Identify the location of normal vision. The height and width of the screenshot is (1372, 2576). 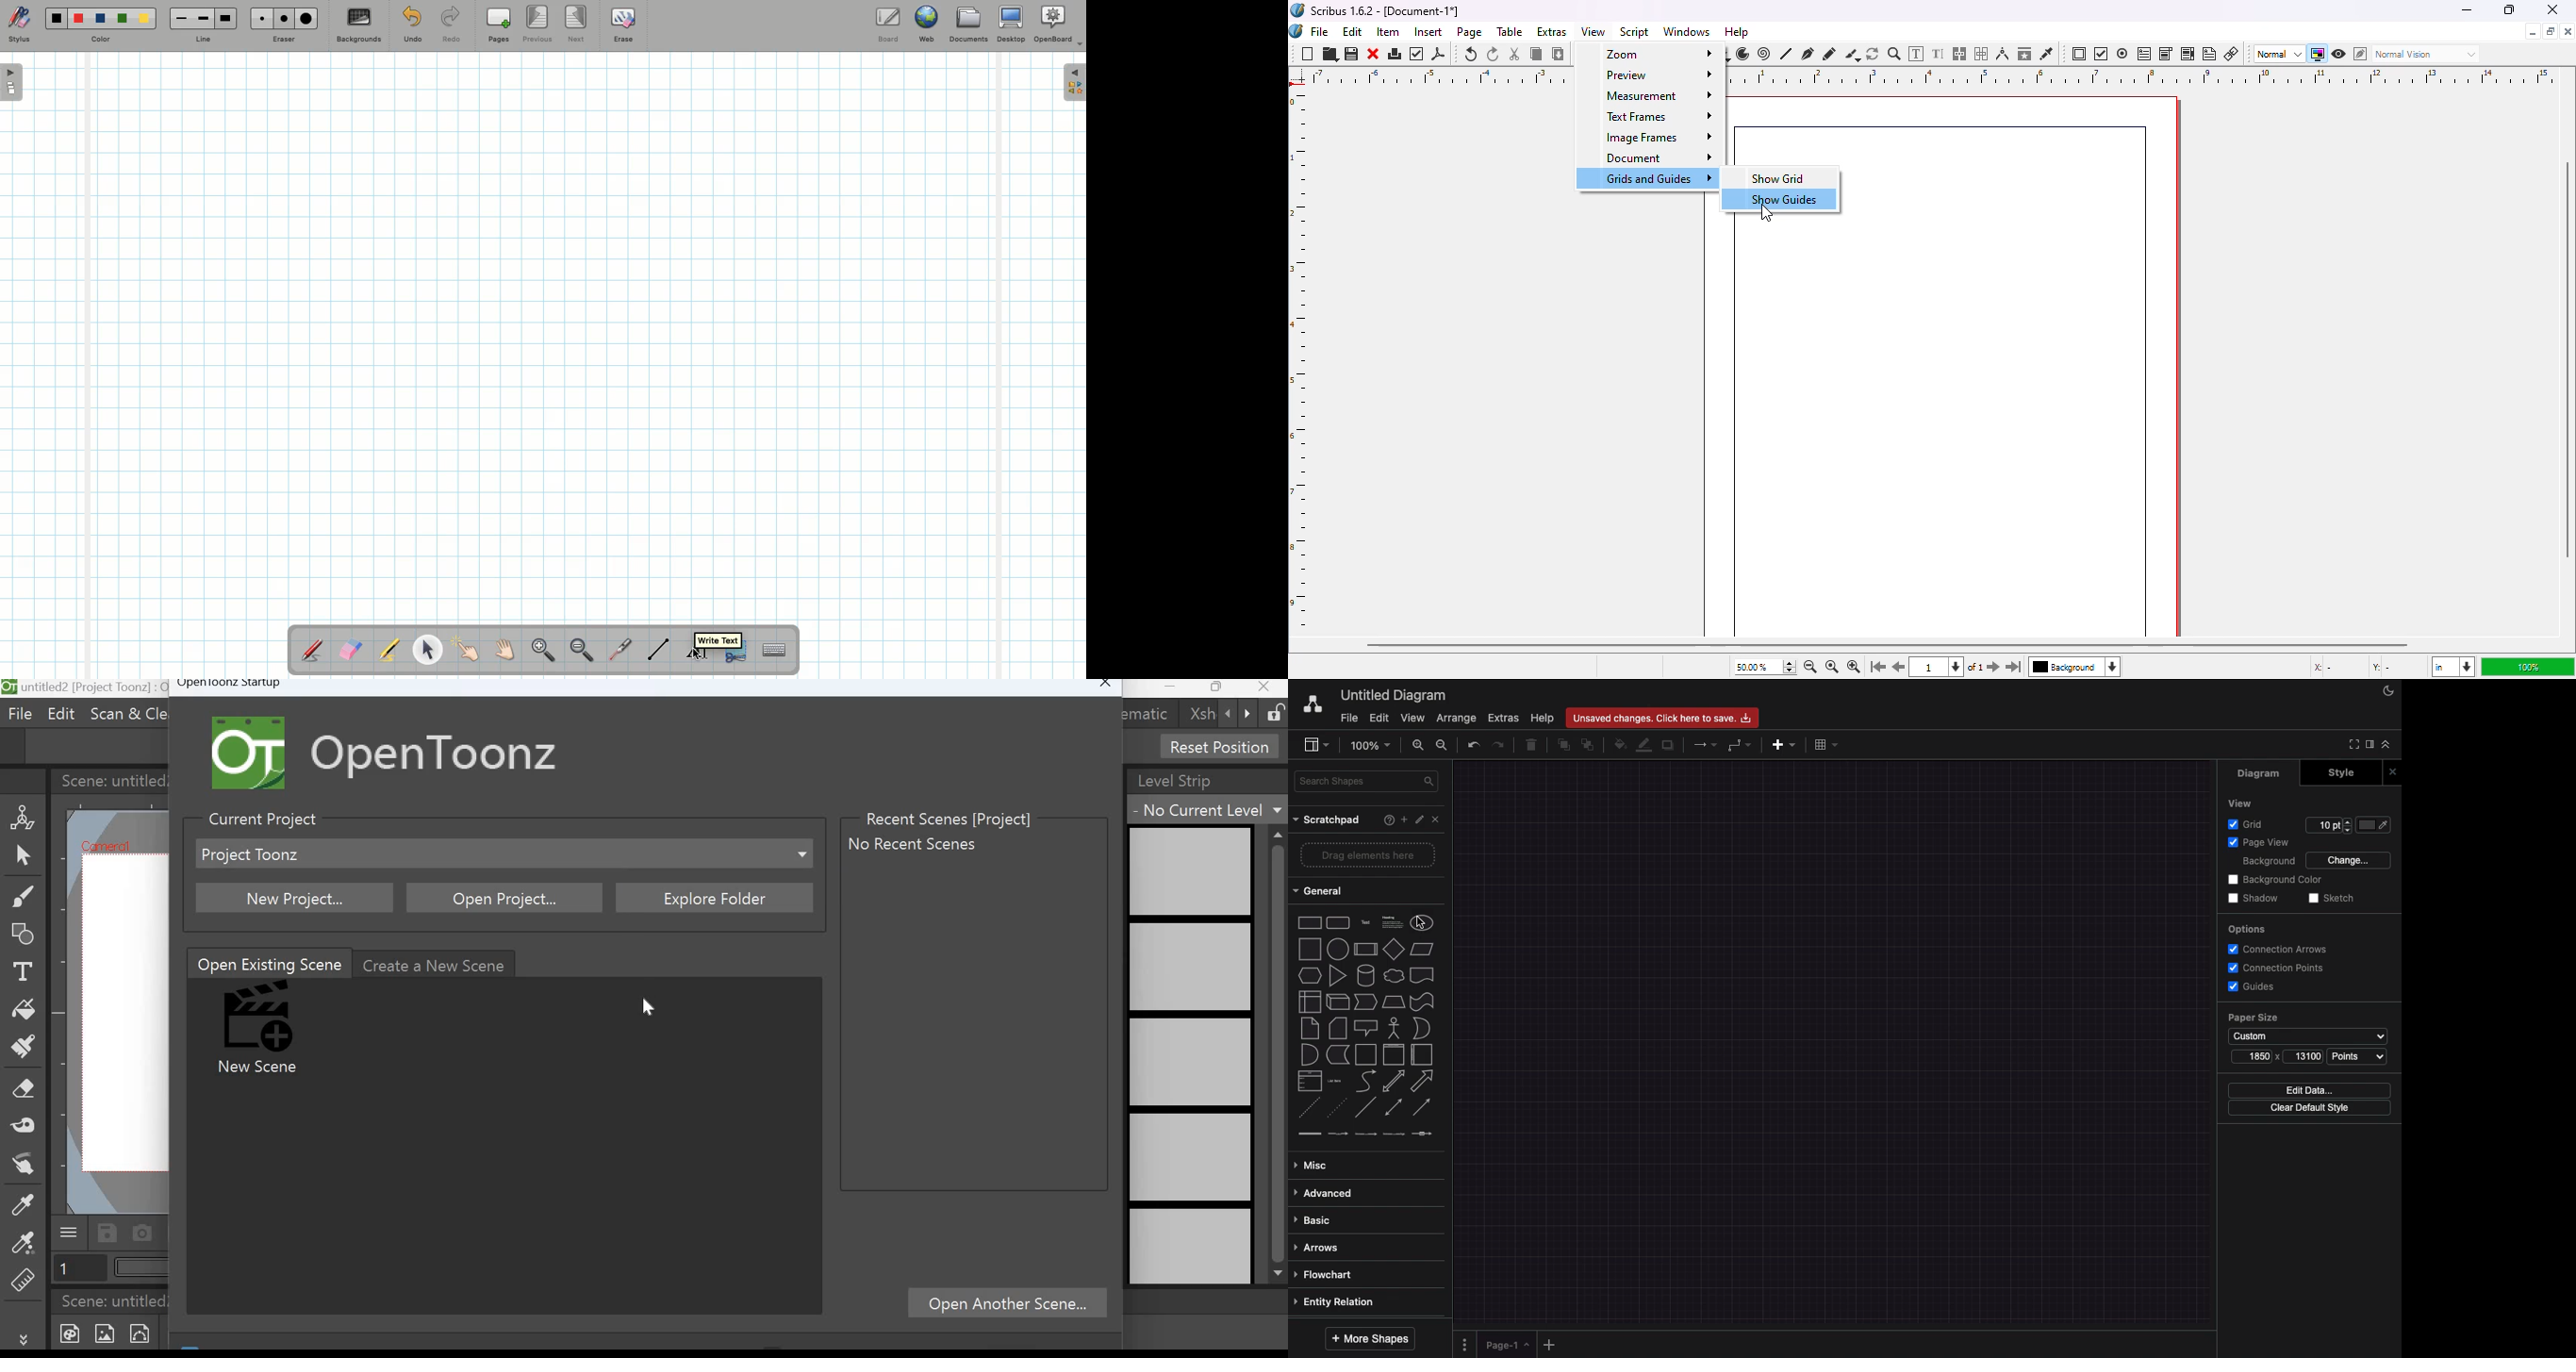
(2428, 54).